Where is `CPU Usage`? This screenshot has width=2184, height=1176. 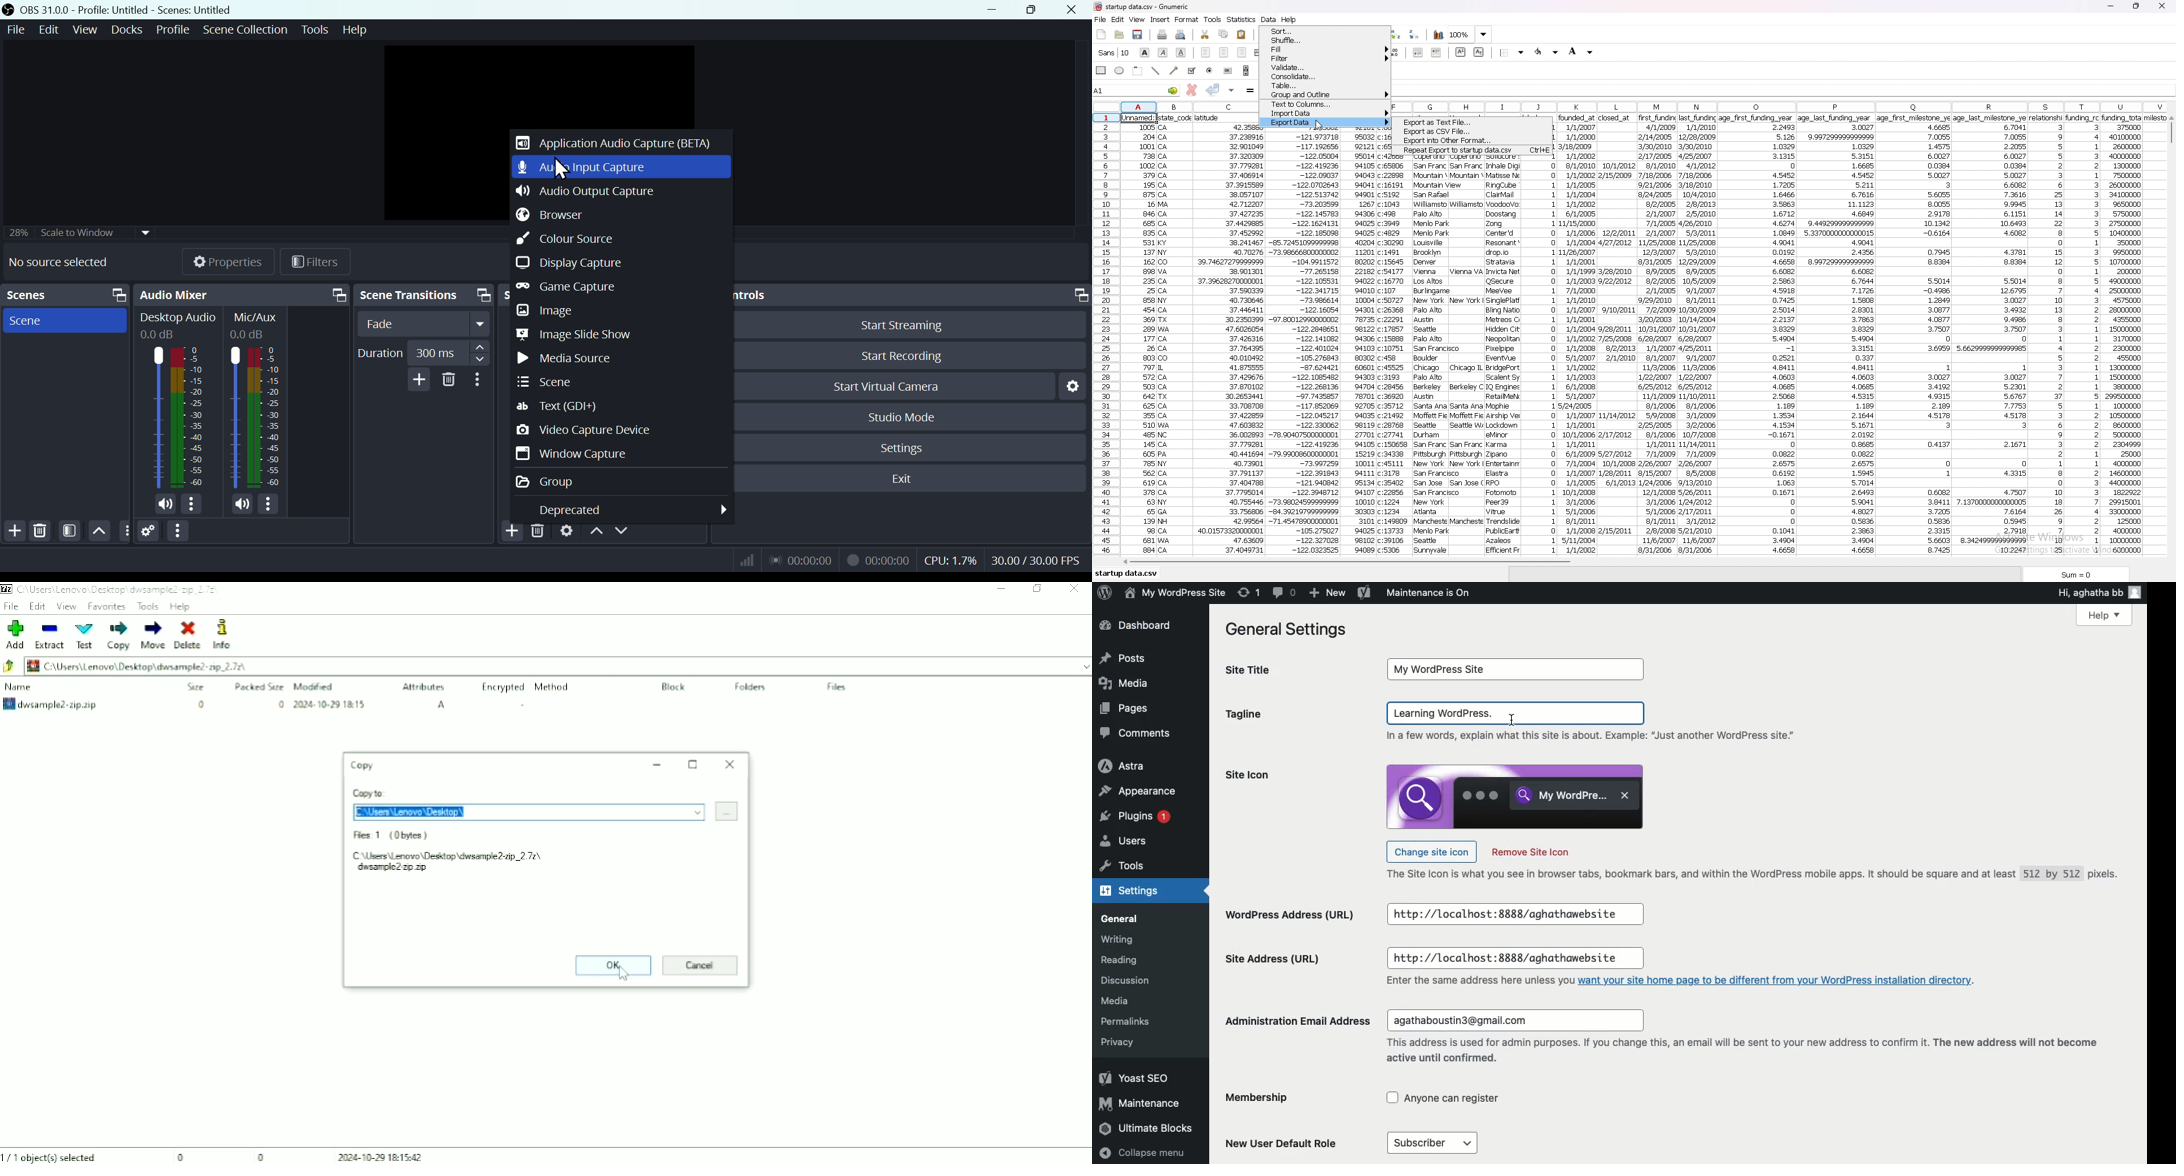
CPU Usage is located at coordinates (951, 561).